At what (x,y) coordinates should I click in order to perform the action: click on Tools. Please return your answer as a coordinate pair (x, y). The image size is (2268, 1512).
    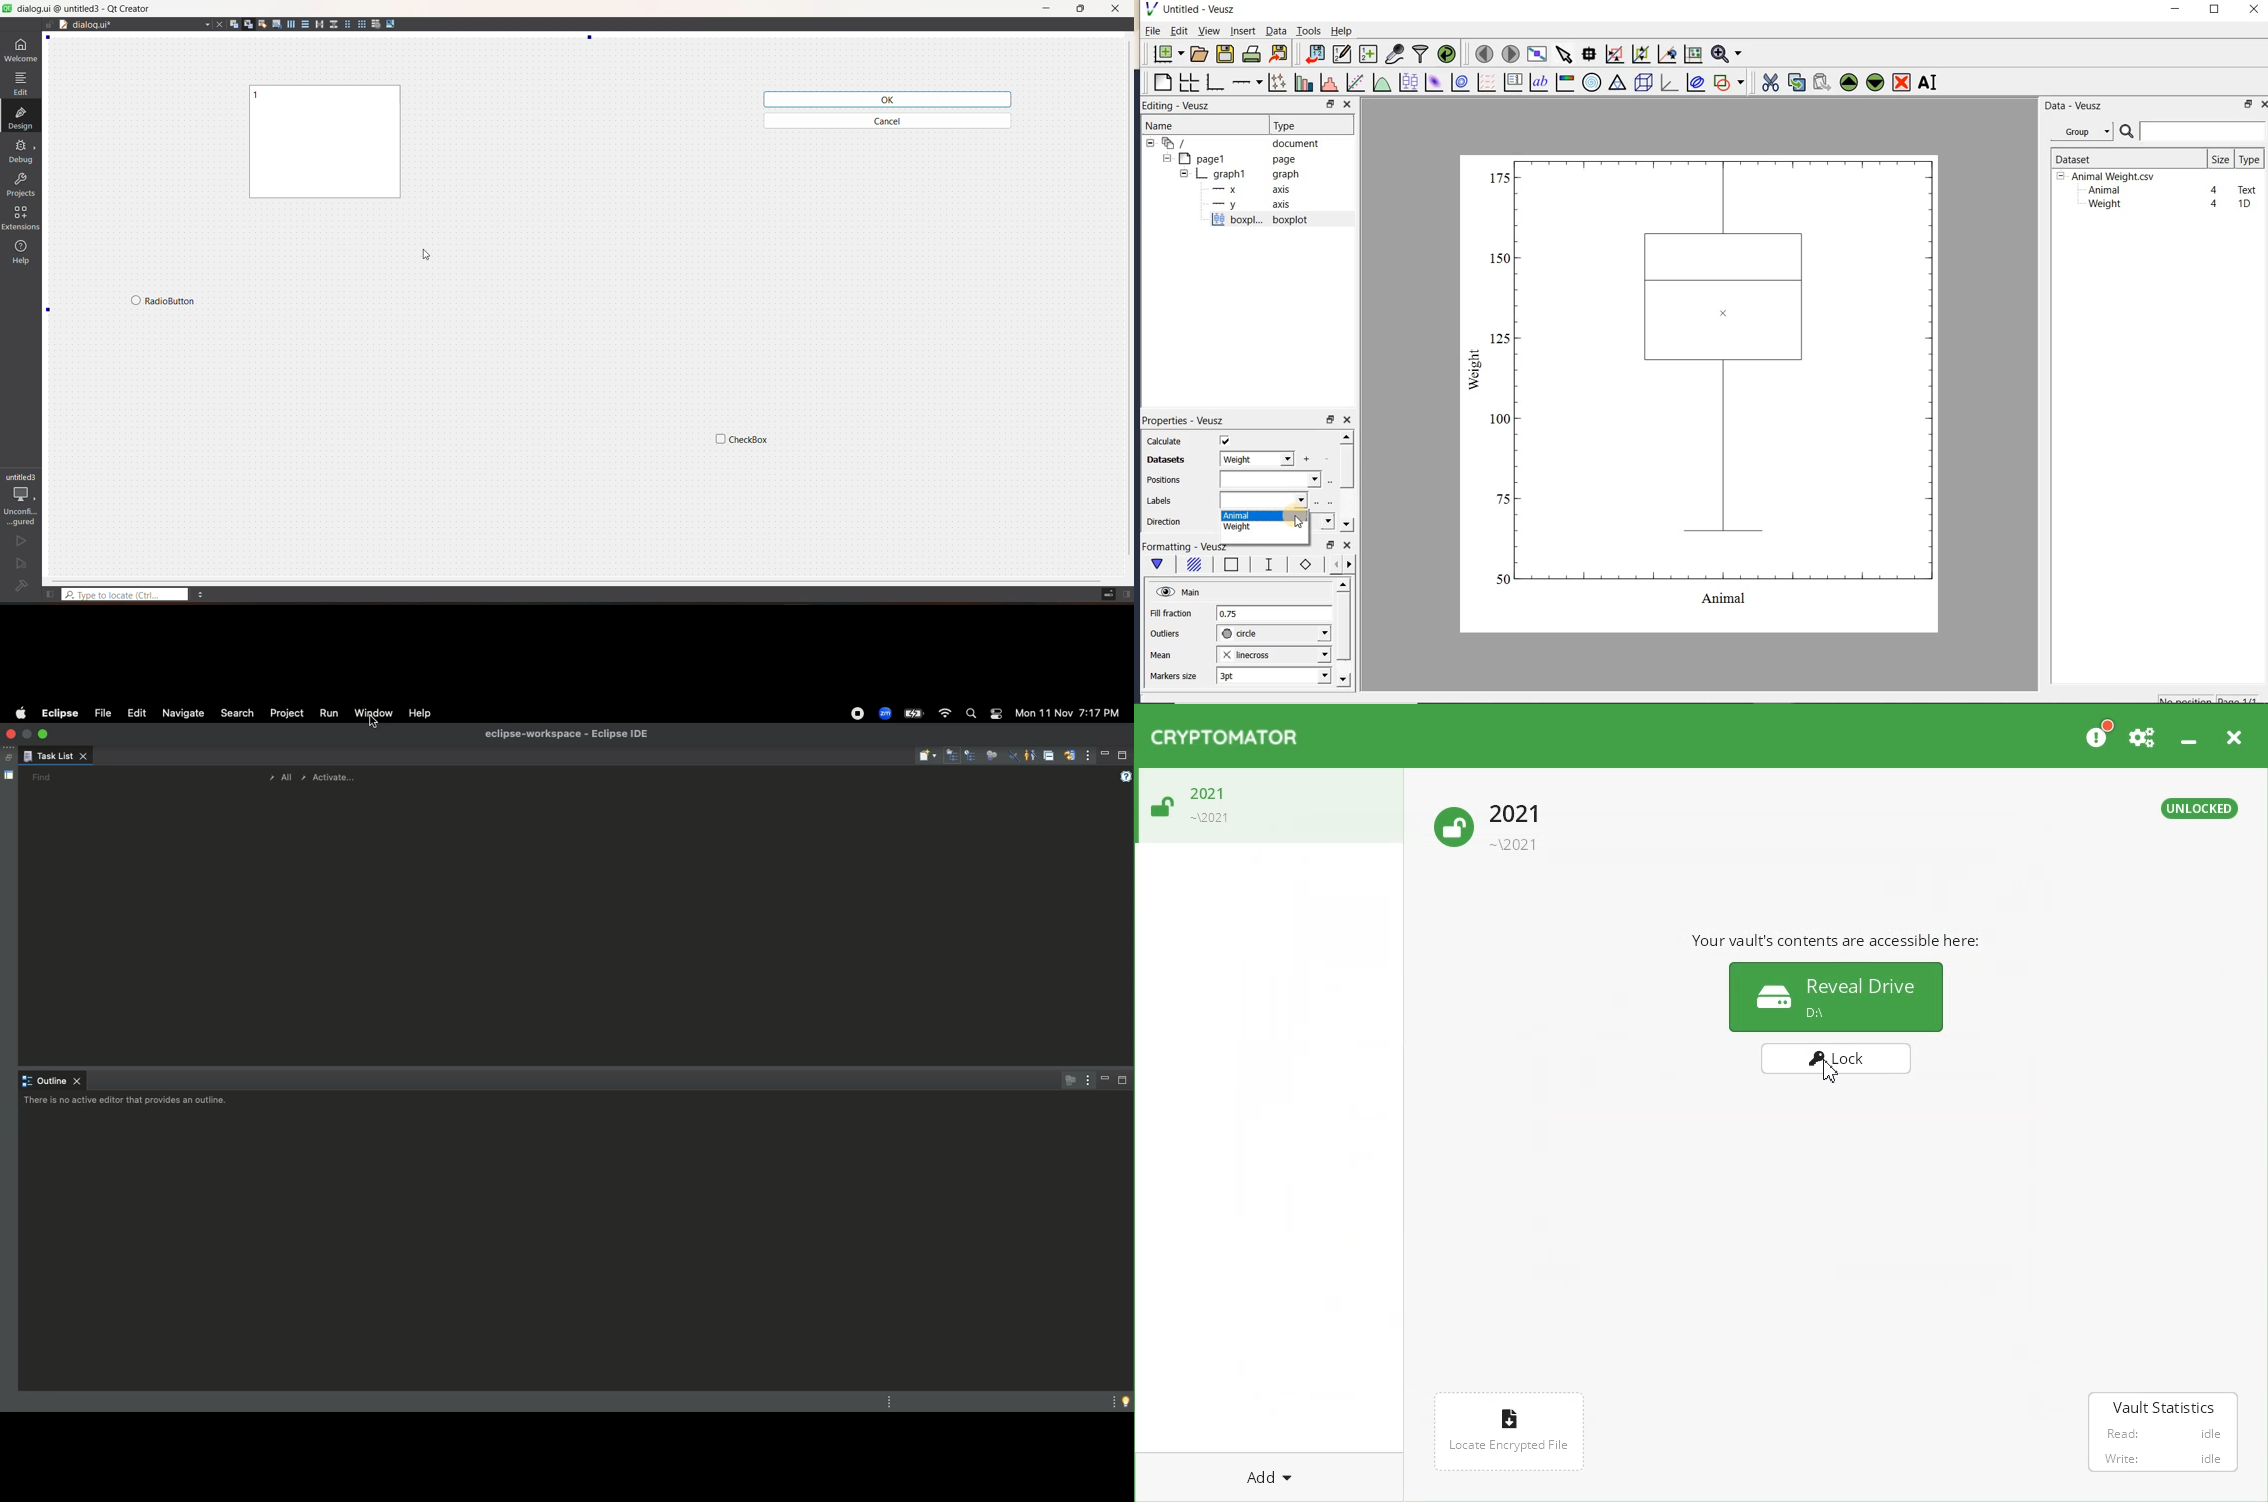
    Looking at the image, I should click on (1310, 30).